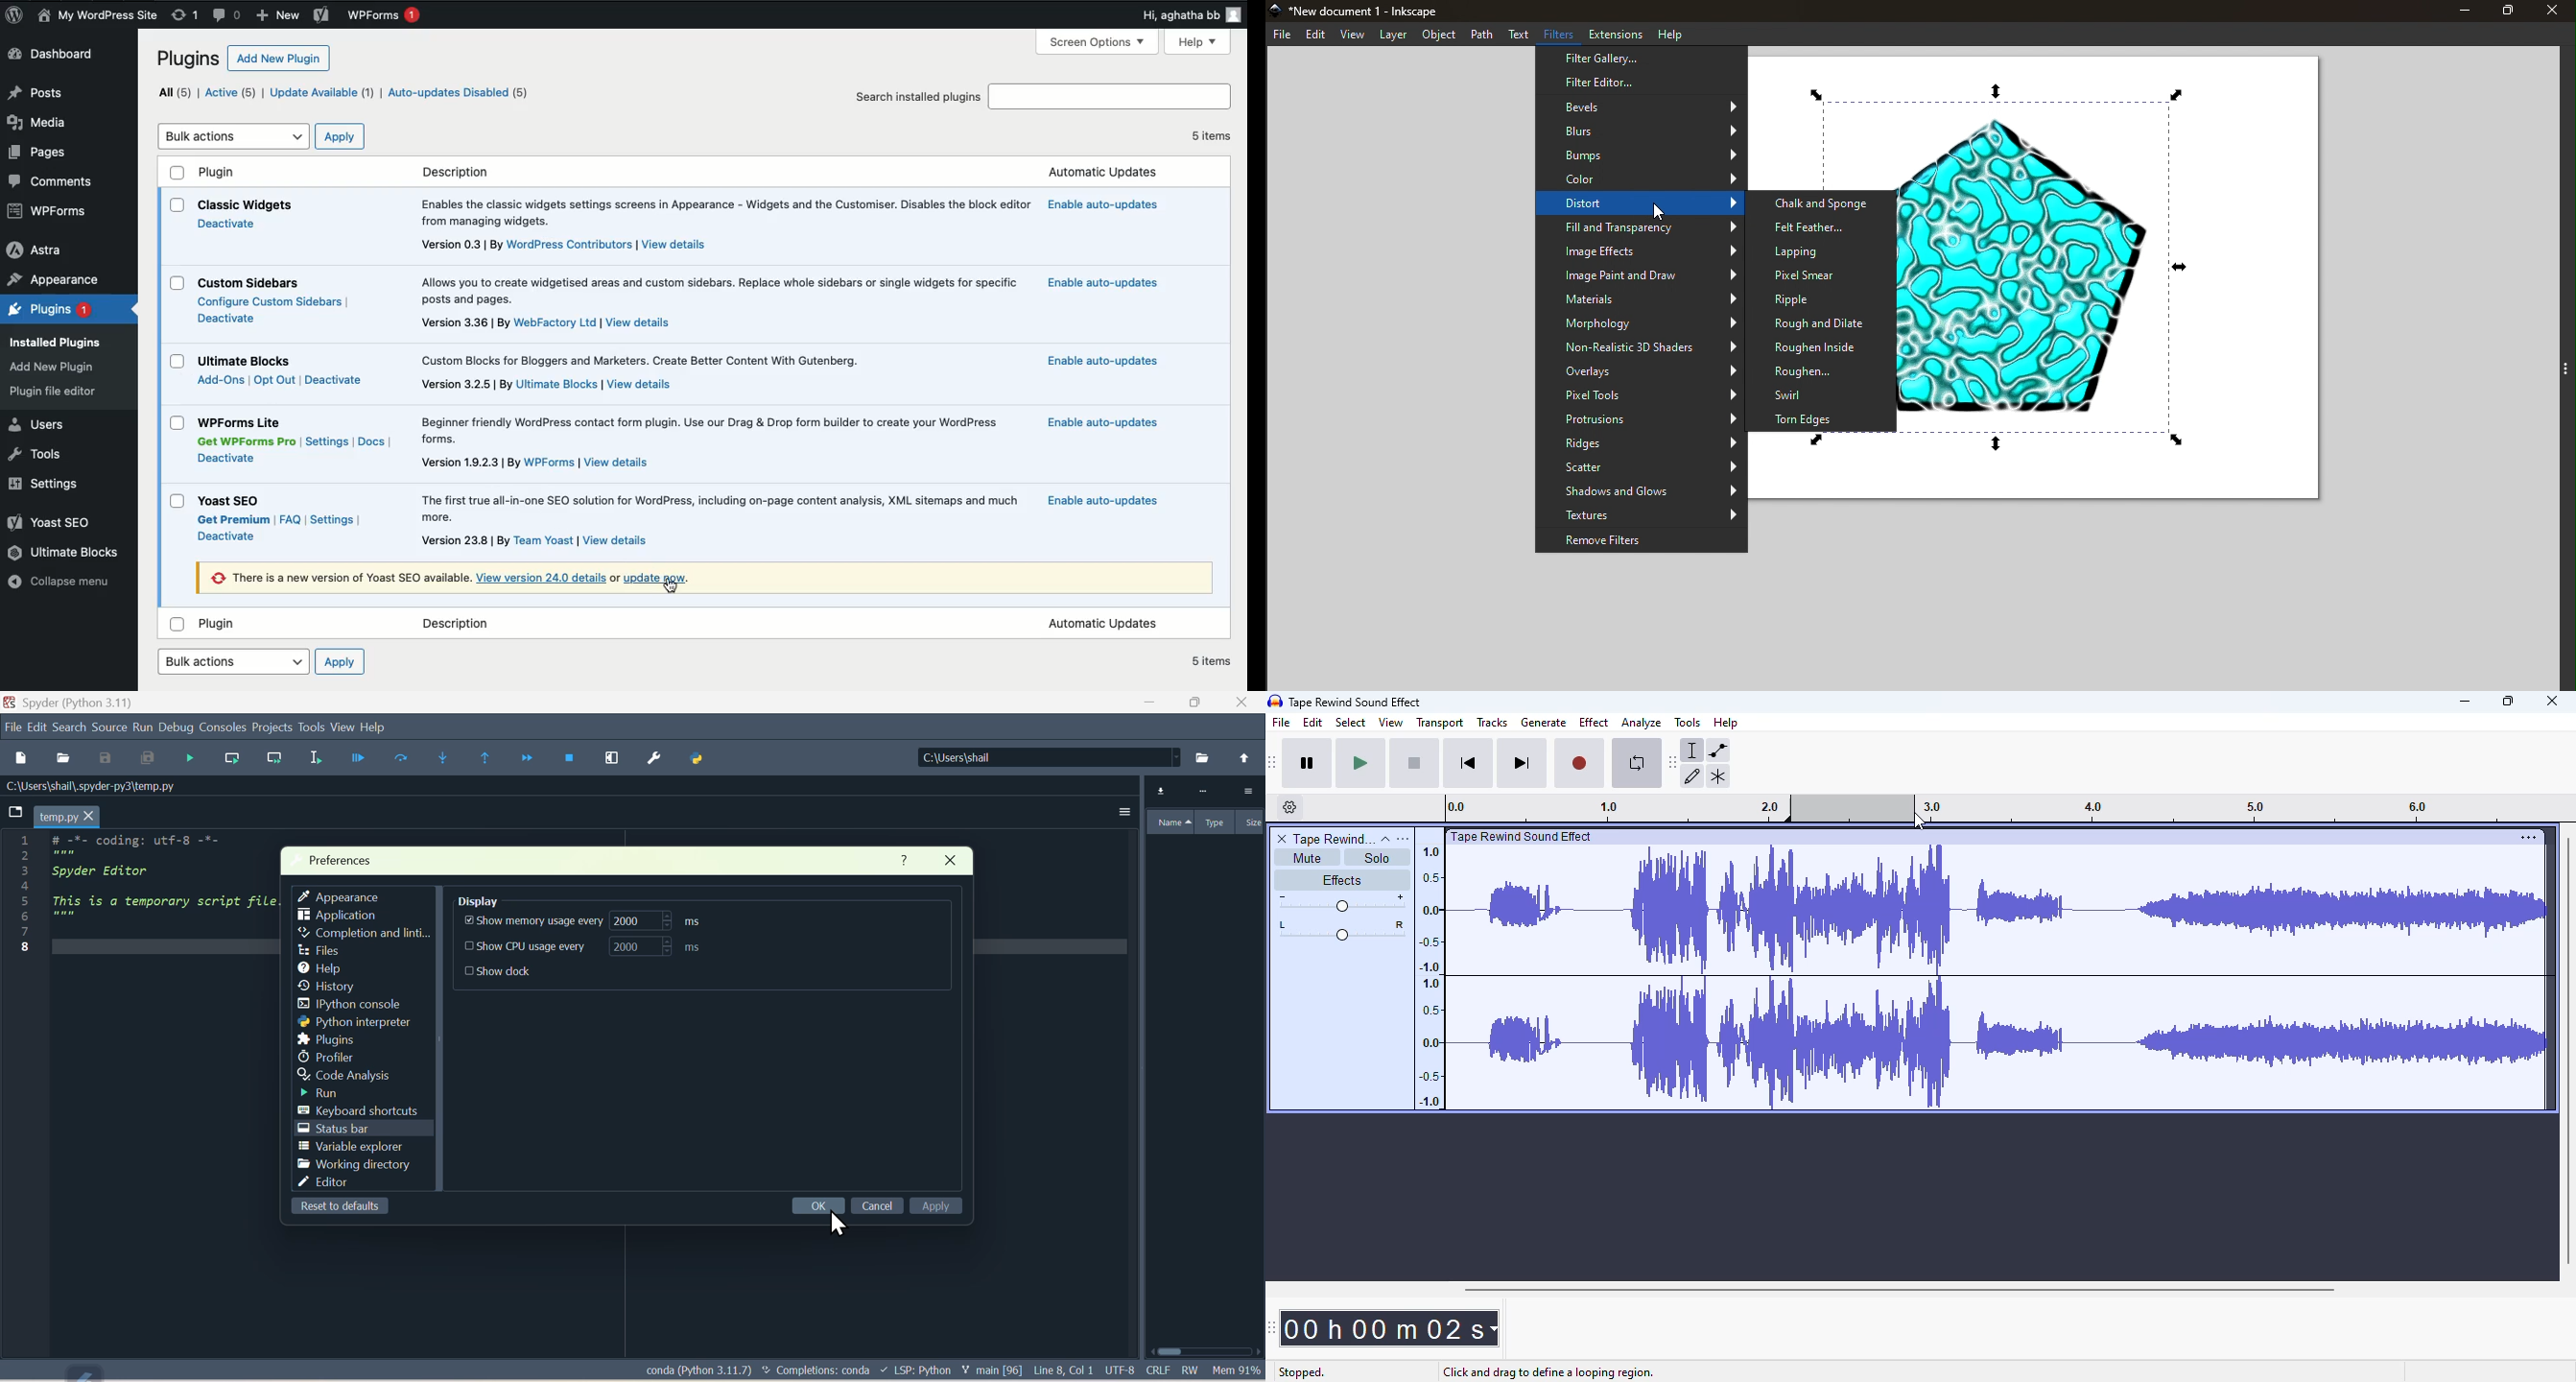 The height and width of the screenshot is (1400, 2576). I want to click on I python console, so click(351, 1004).